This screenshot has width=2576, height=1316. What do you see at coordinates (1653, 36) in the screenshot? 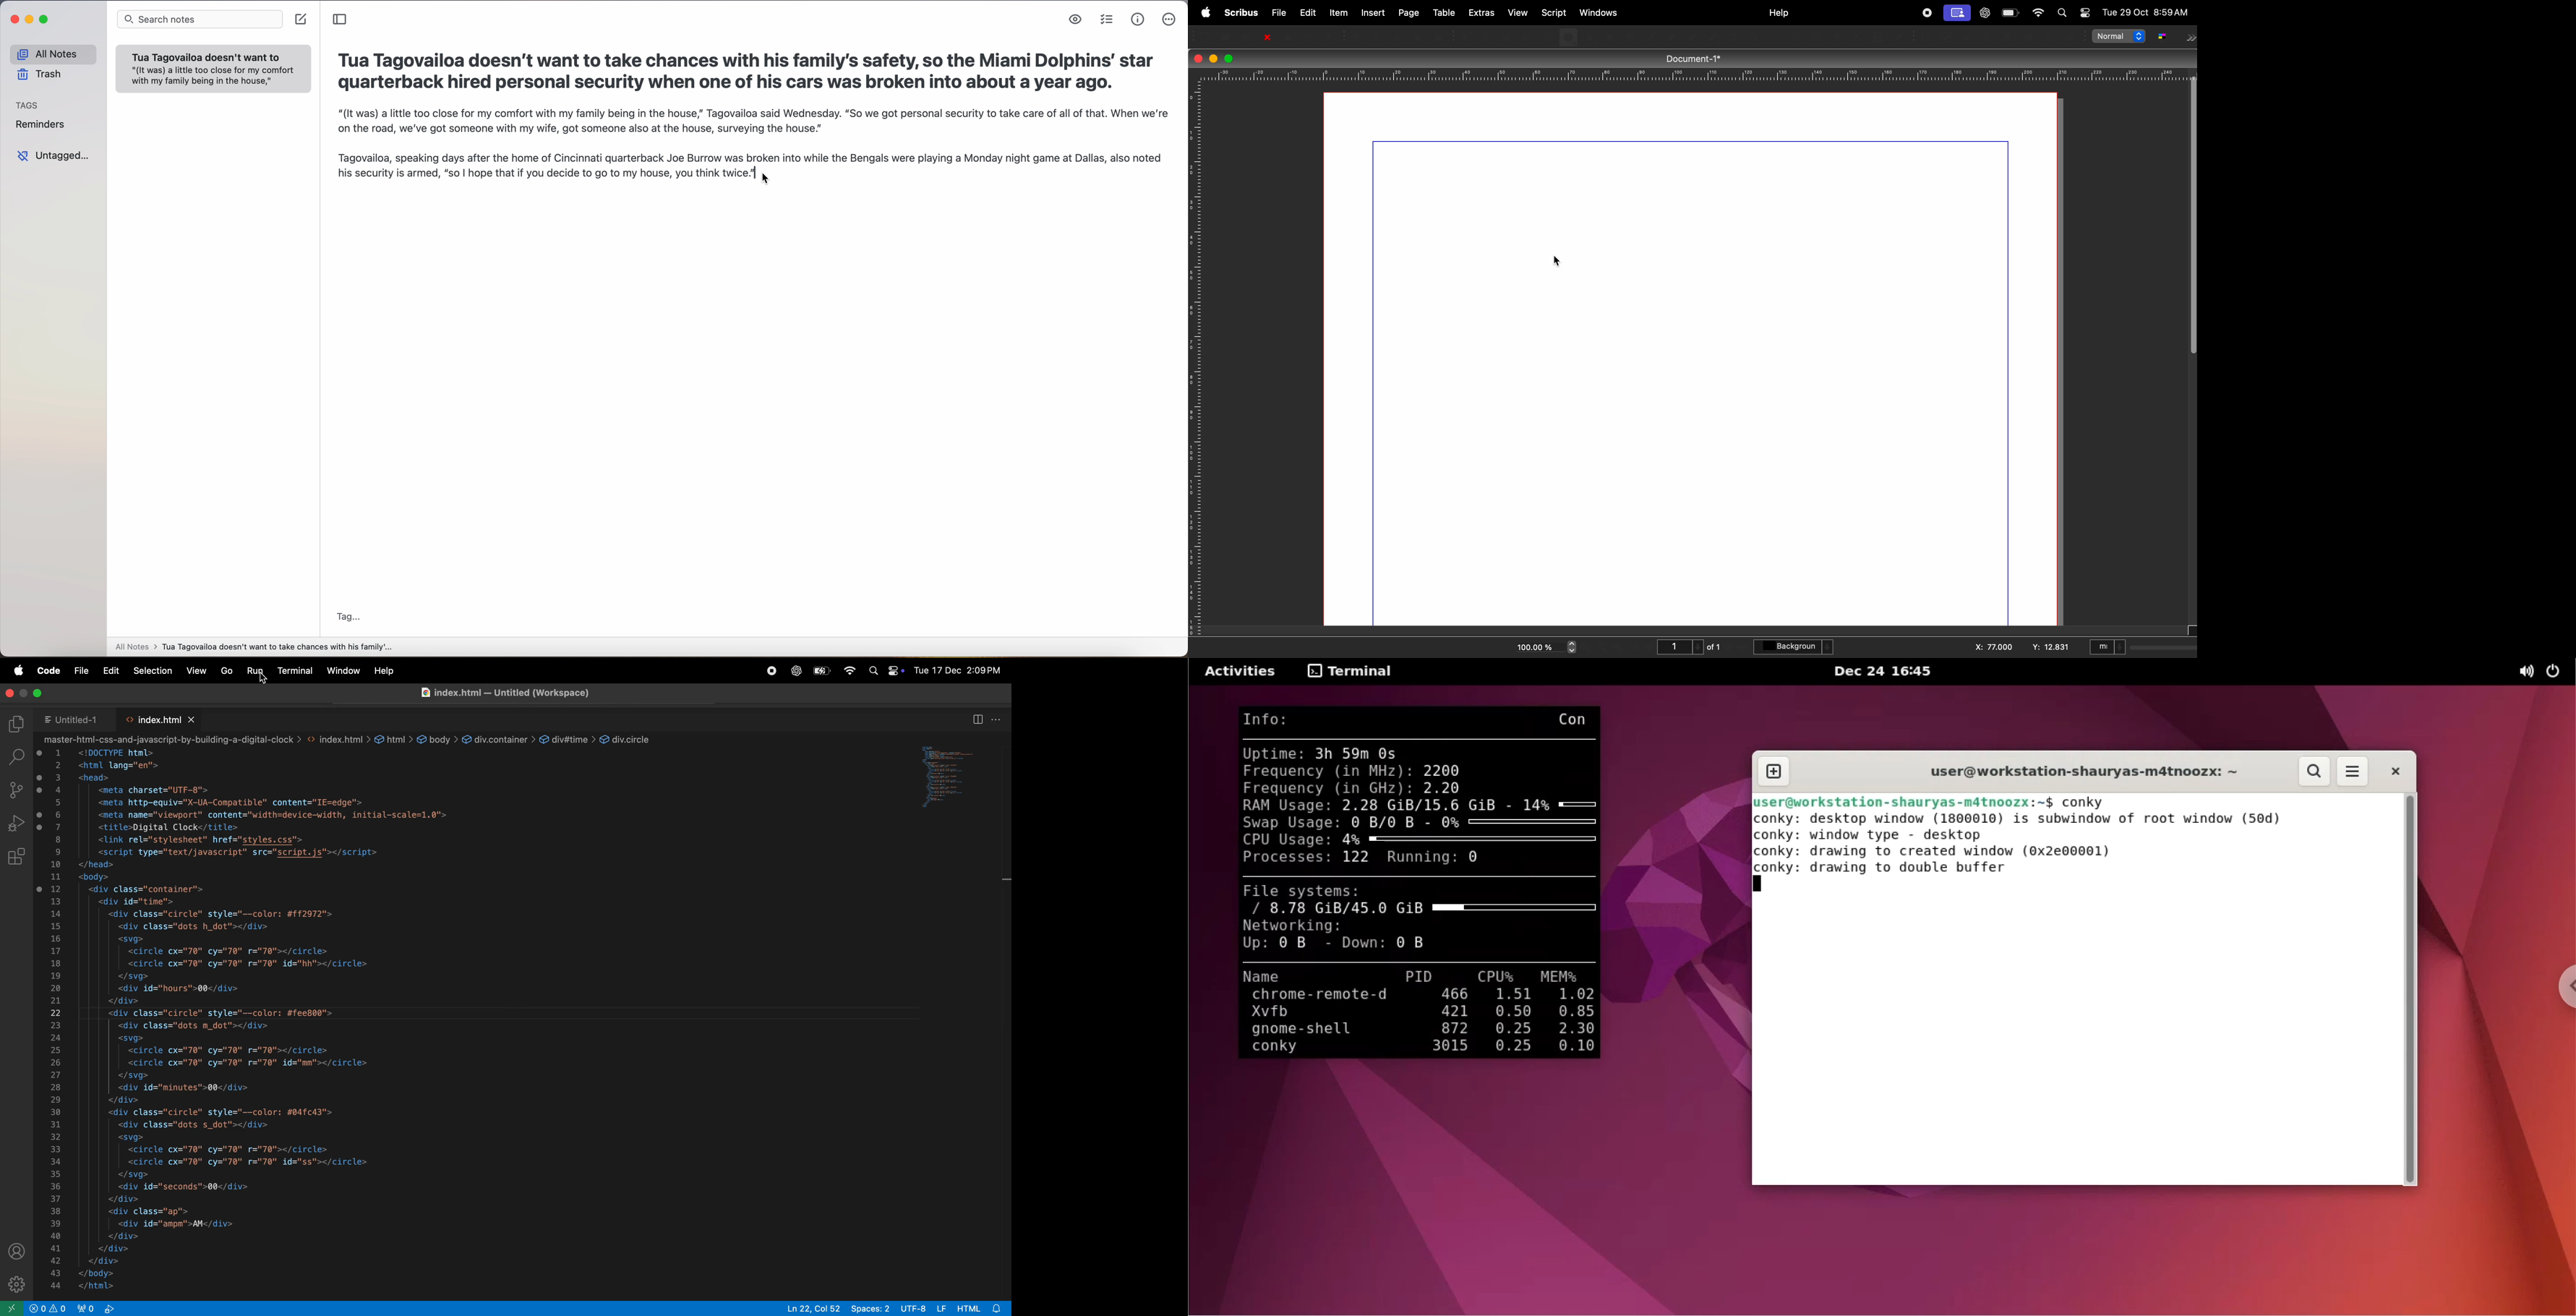
I see `Line` at bounding box center [1653, 36].